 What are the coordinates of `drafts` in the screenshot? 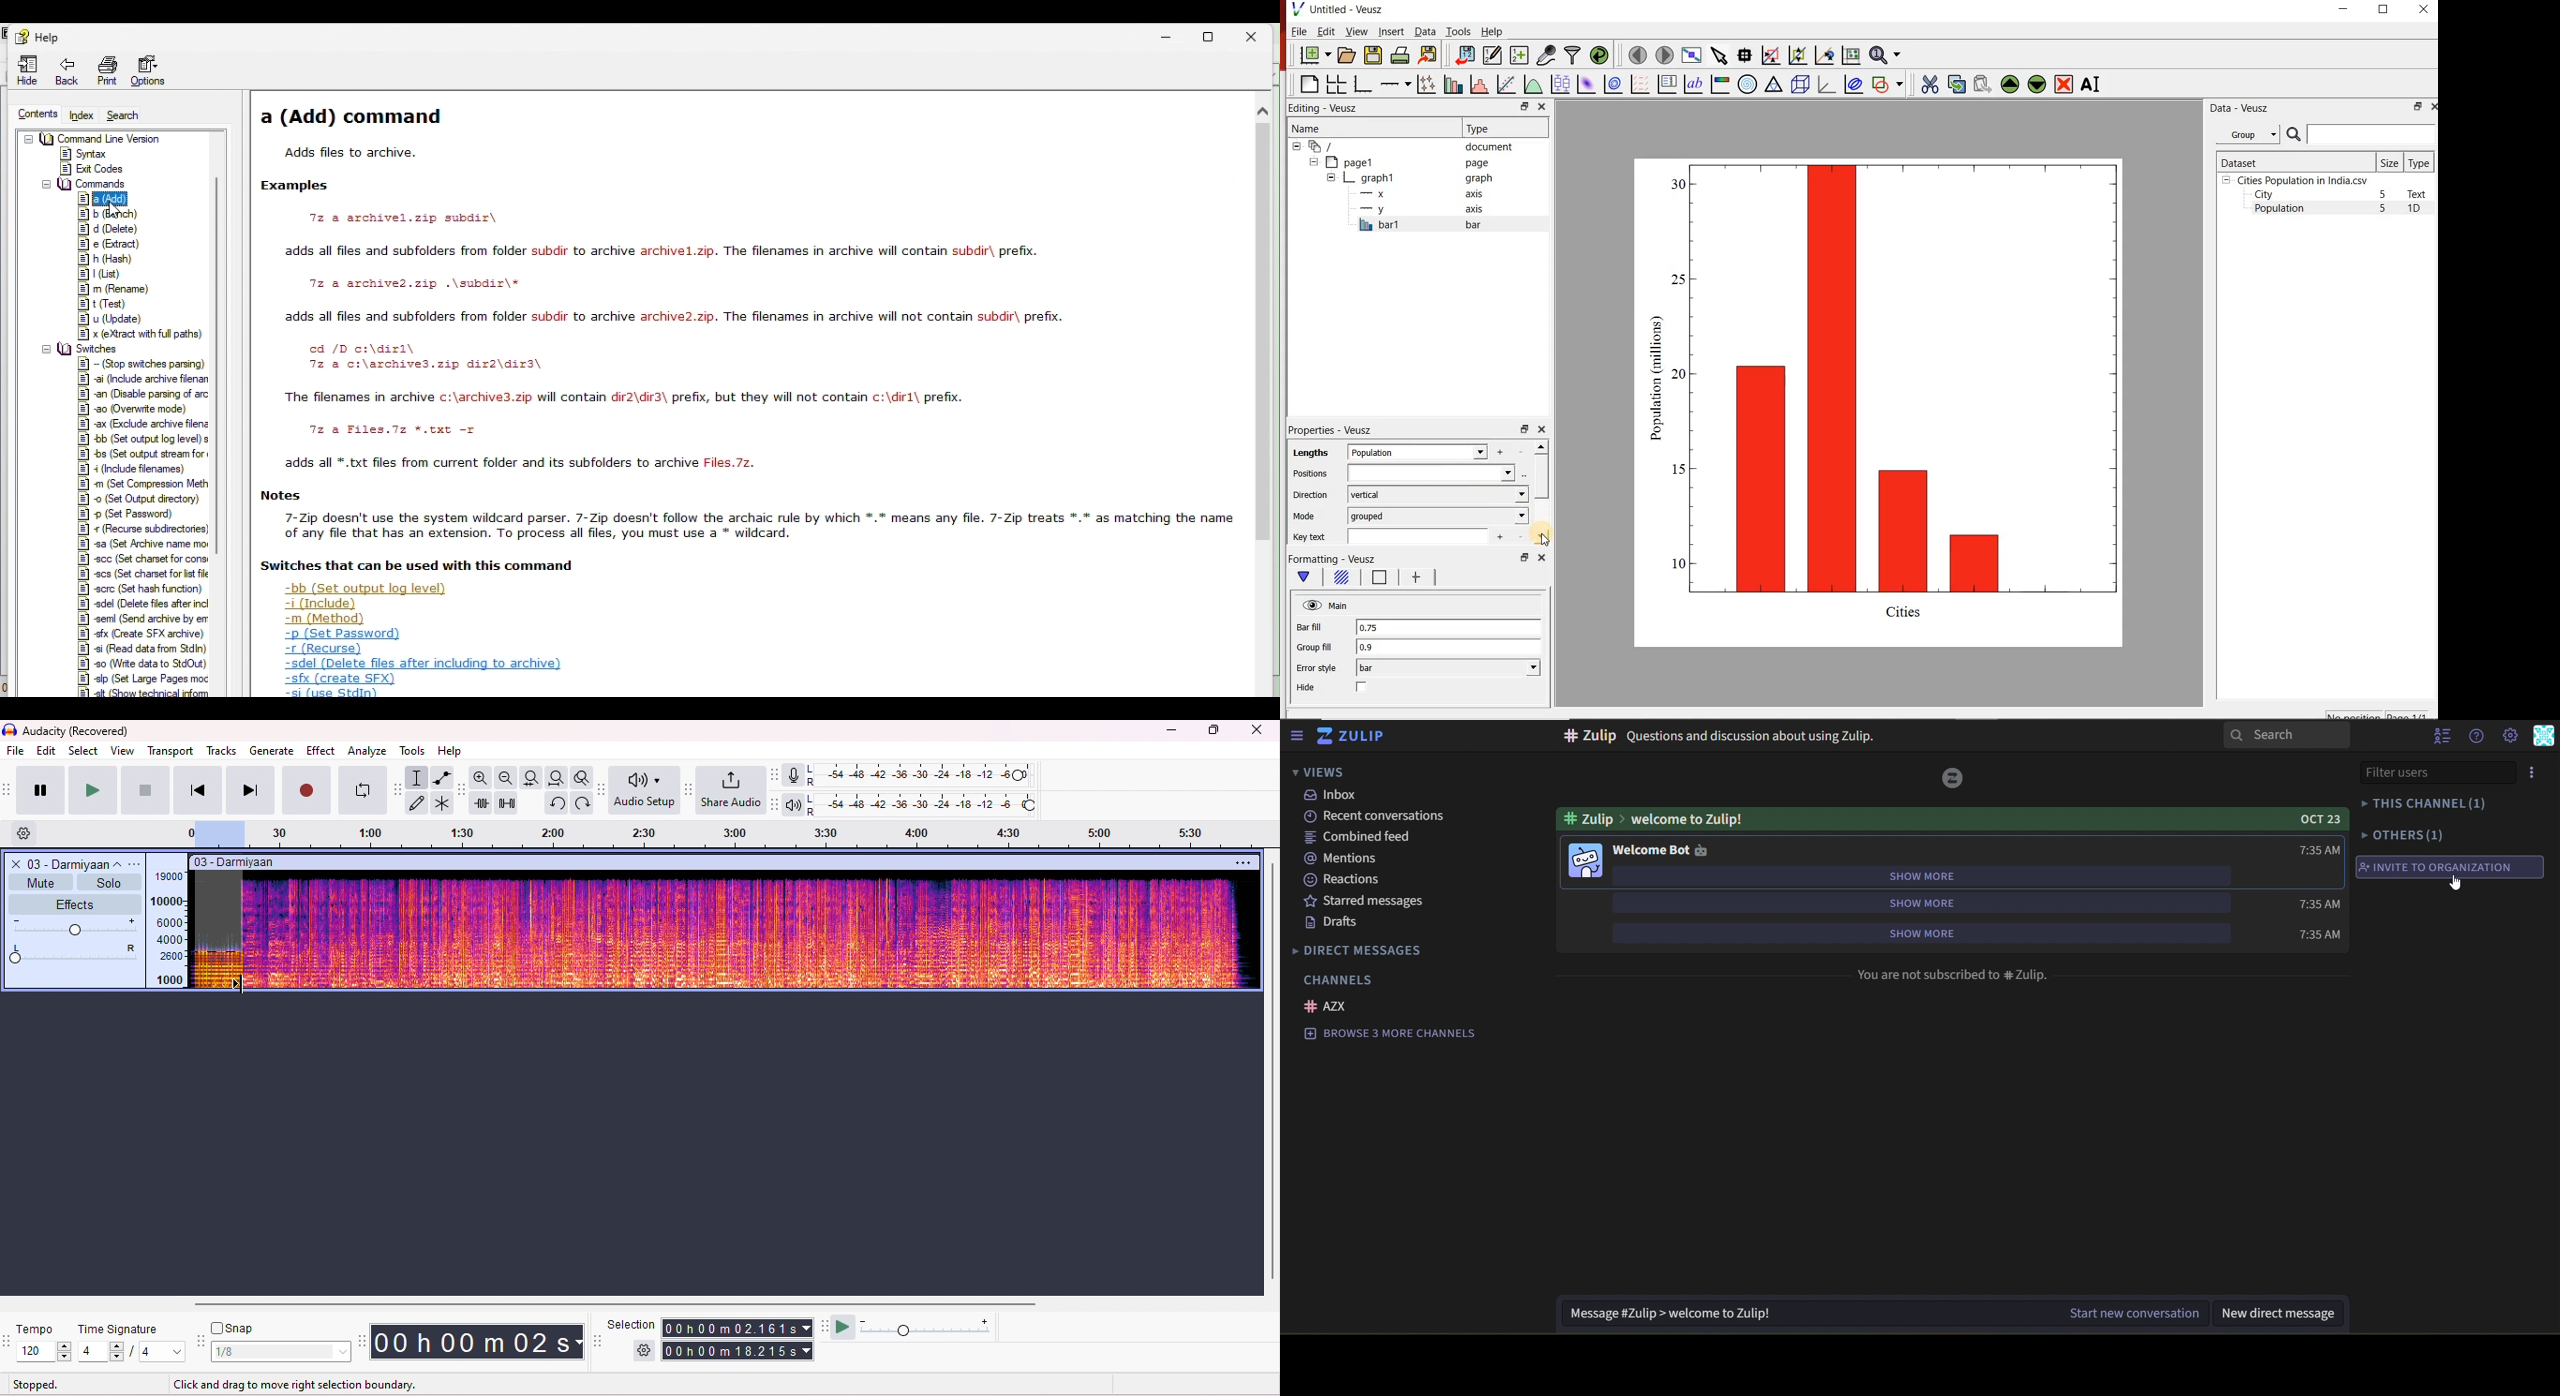 It's located at (1333, 922).